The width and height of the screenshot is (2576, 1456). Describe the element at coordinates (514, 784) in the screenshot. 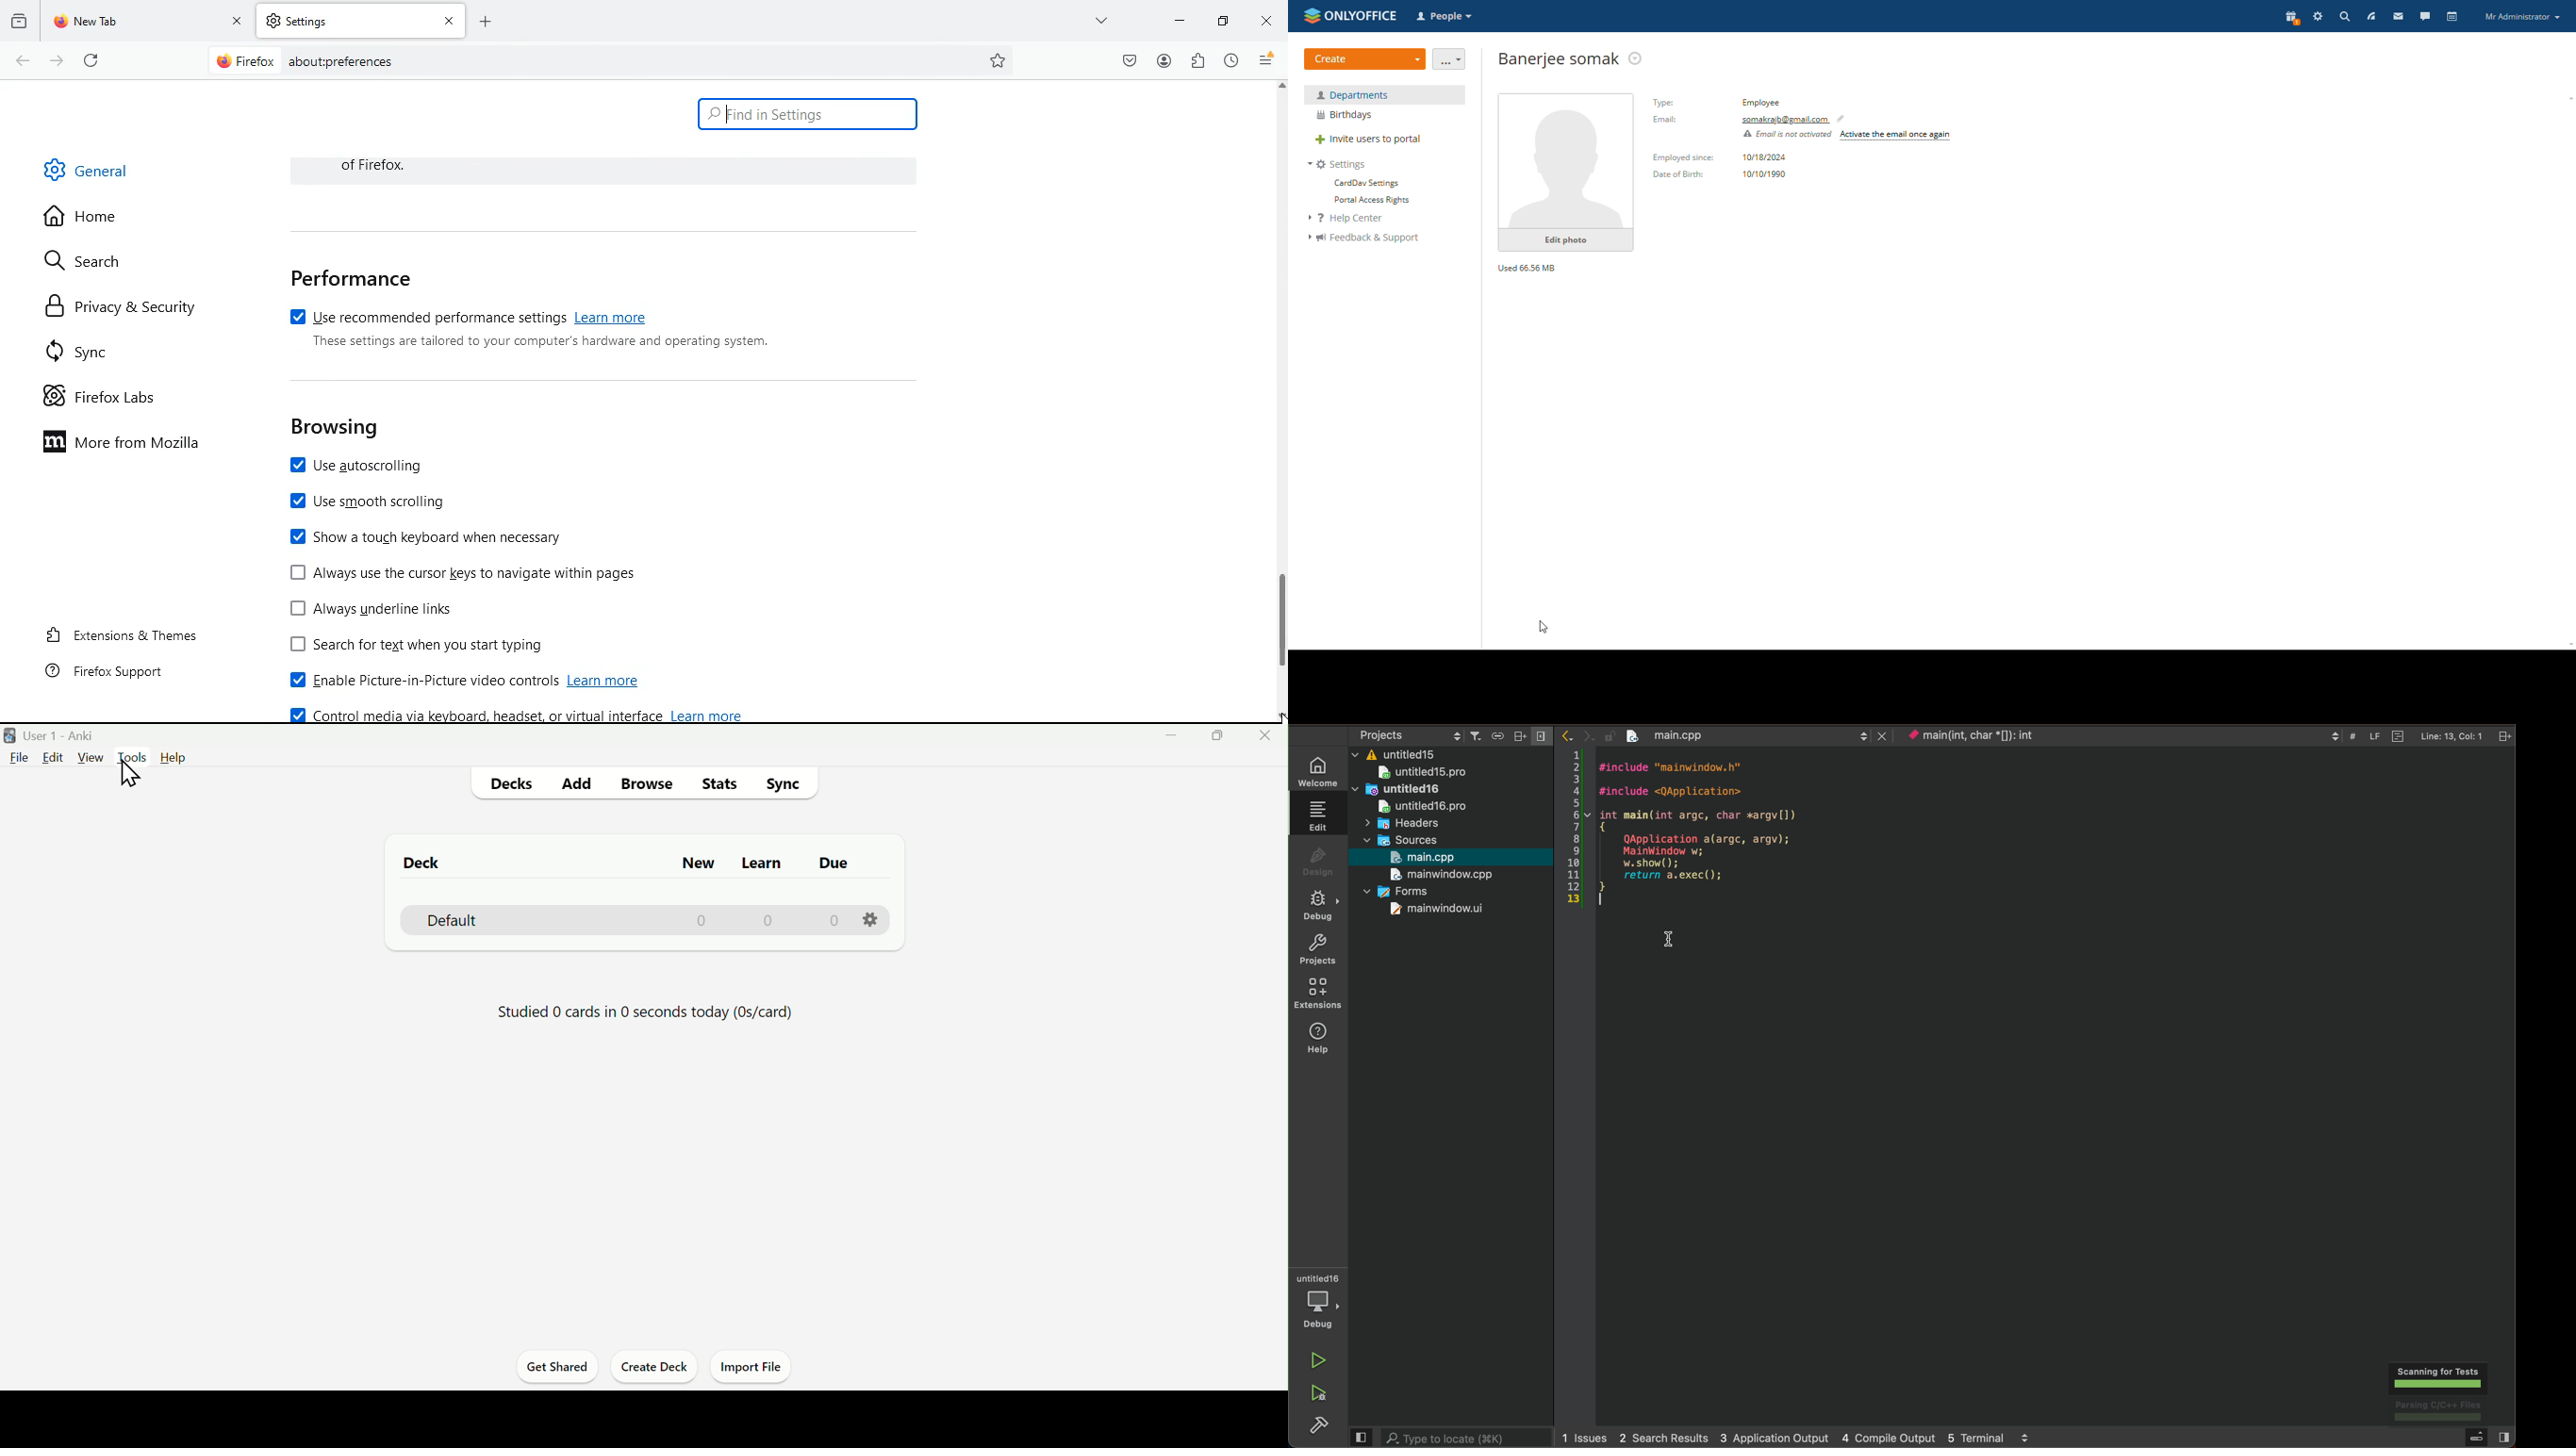

I see `Decks` at that location.